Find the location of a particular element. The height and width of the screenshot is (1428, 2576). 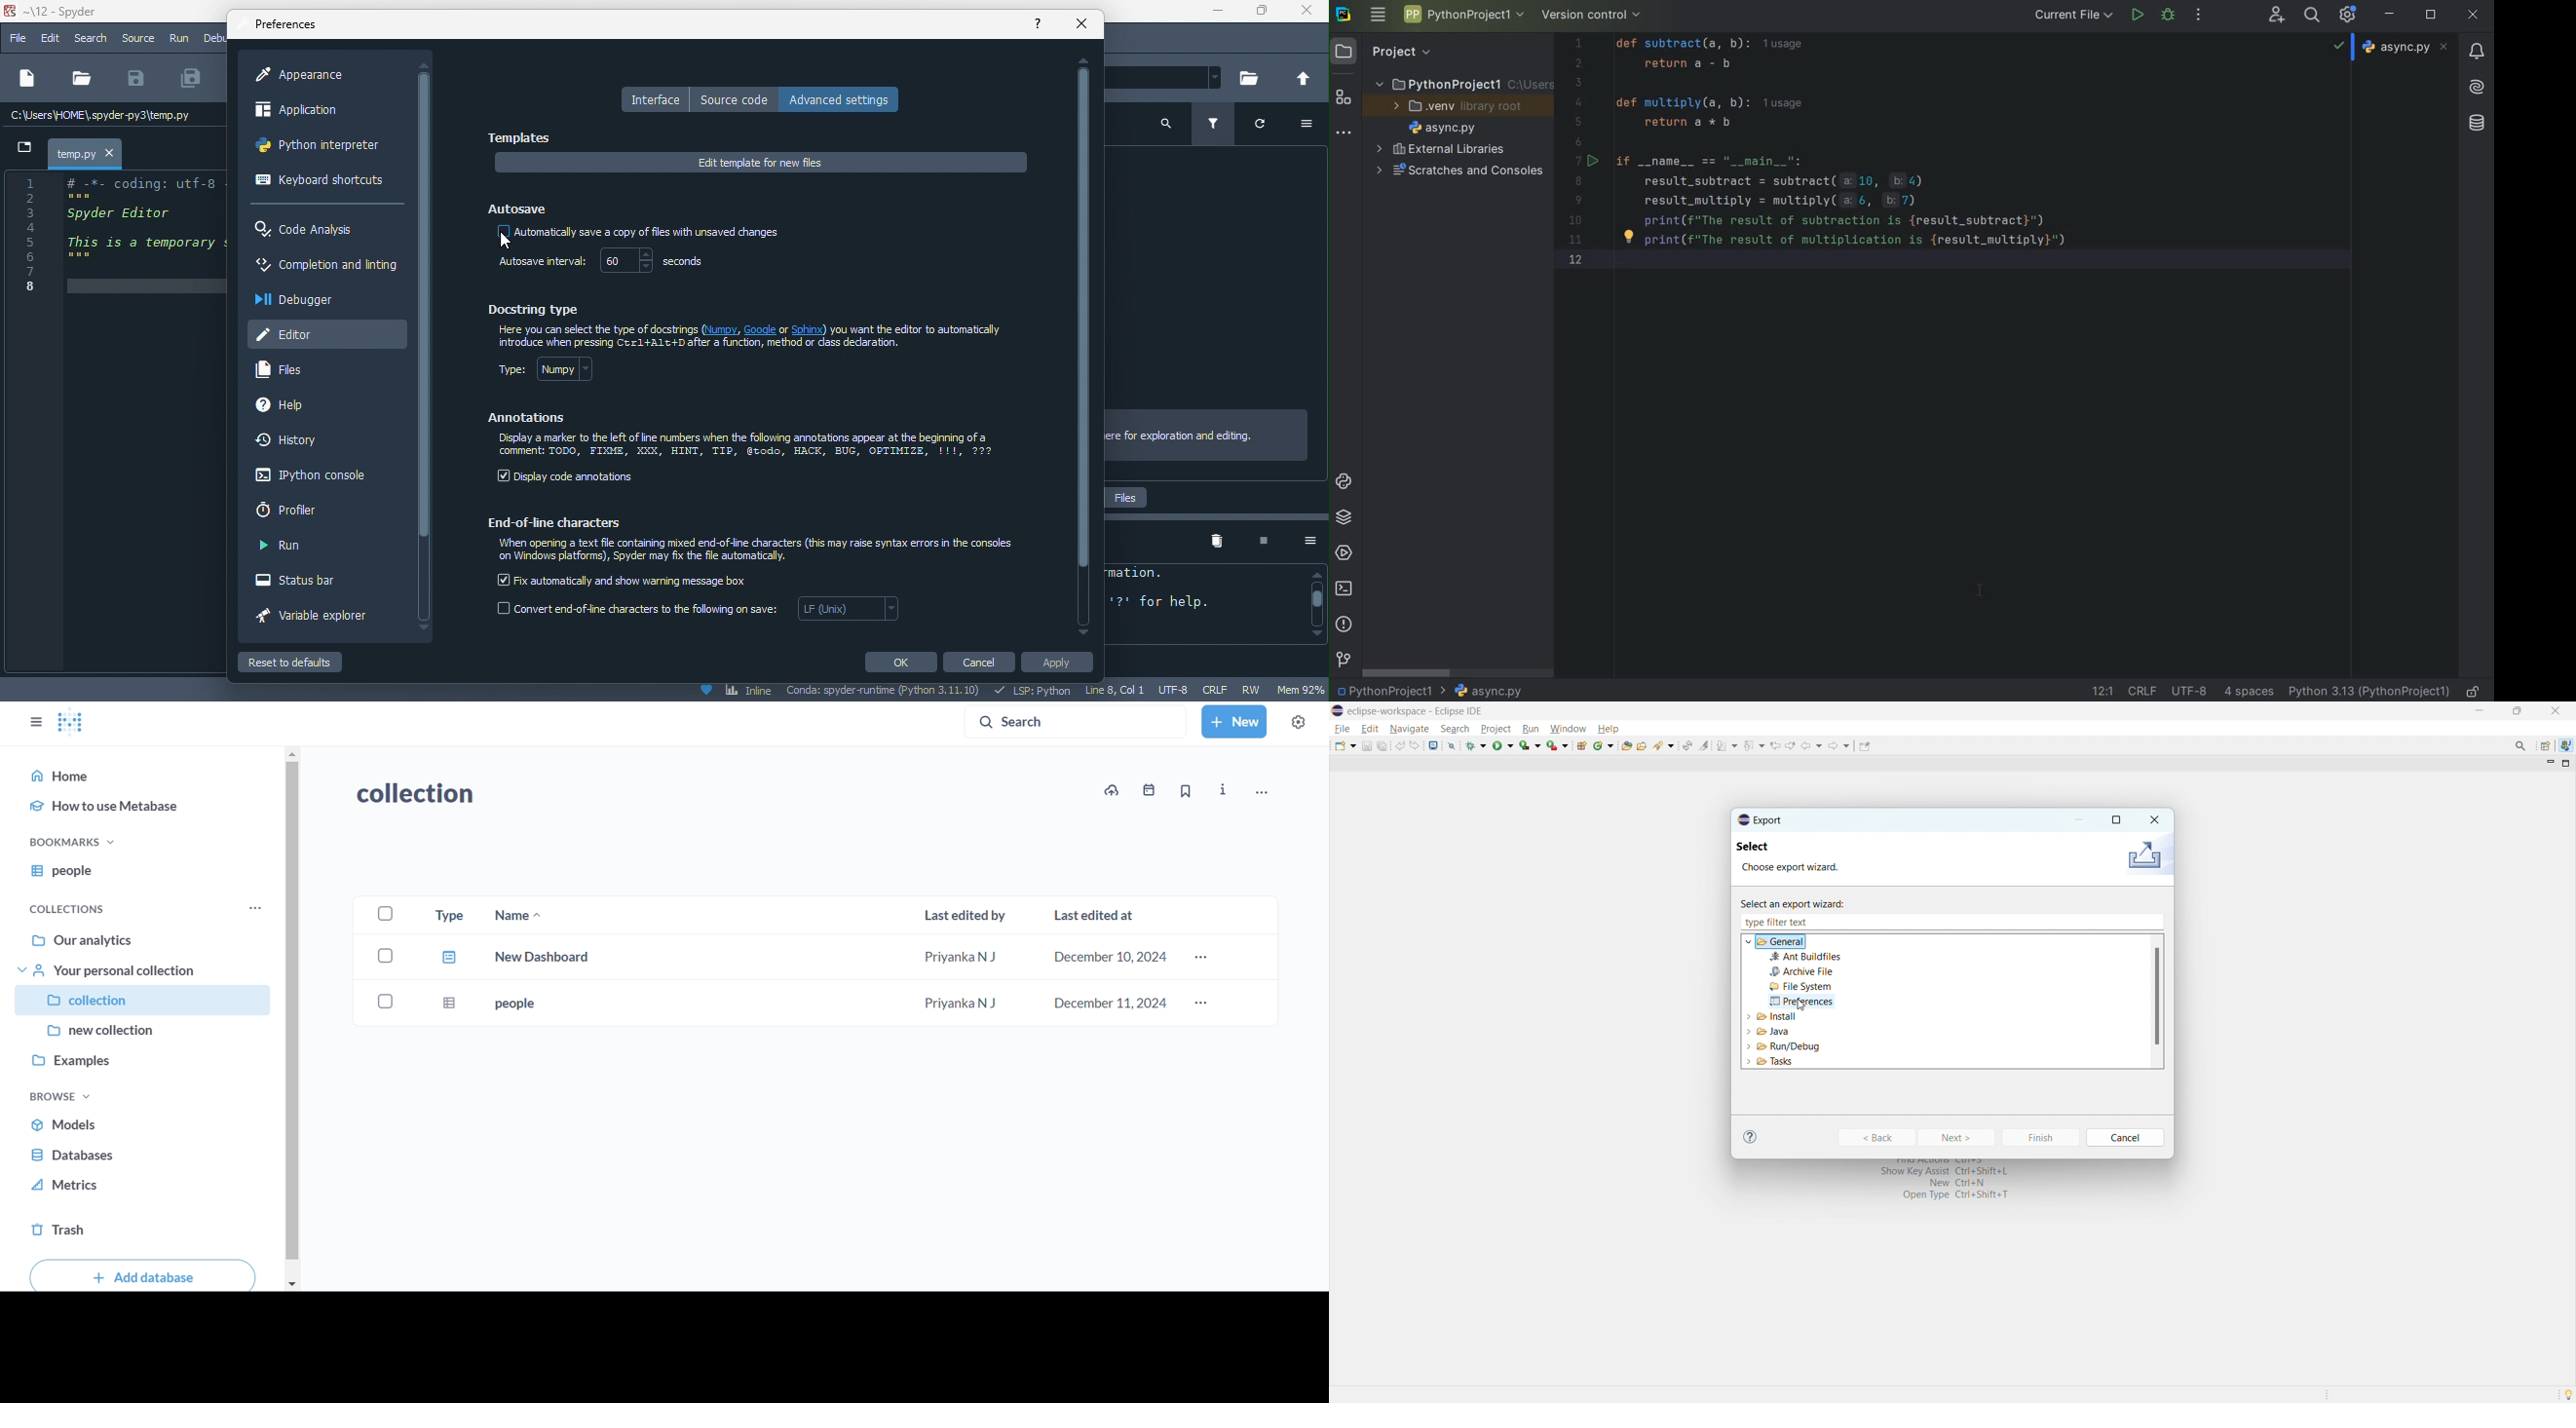

GO TO LINE is located at coordinates (2101, 691).